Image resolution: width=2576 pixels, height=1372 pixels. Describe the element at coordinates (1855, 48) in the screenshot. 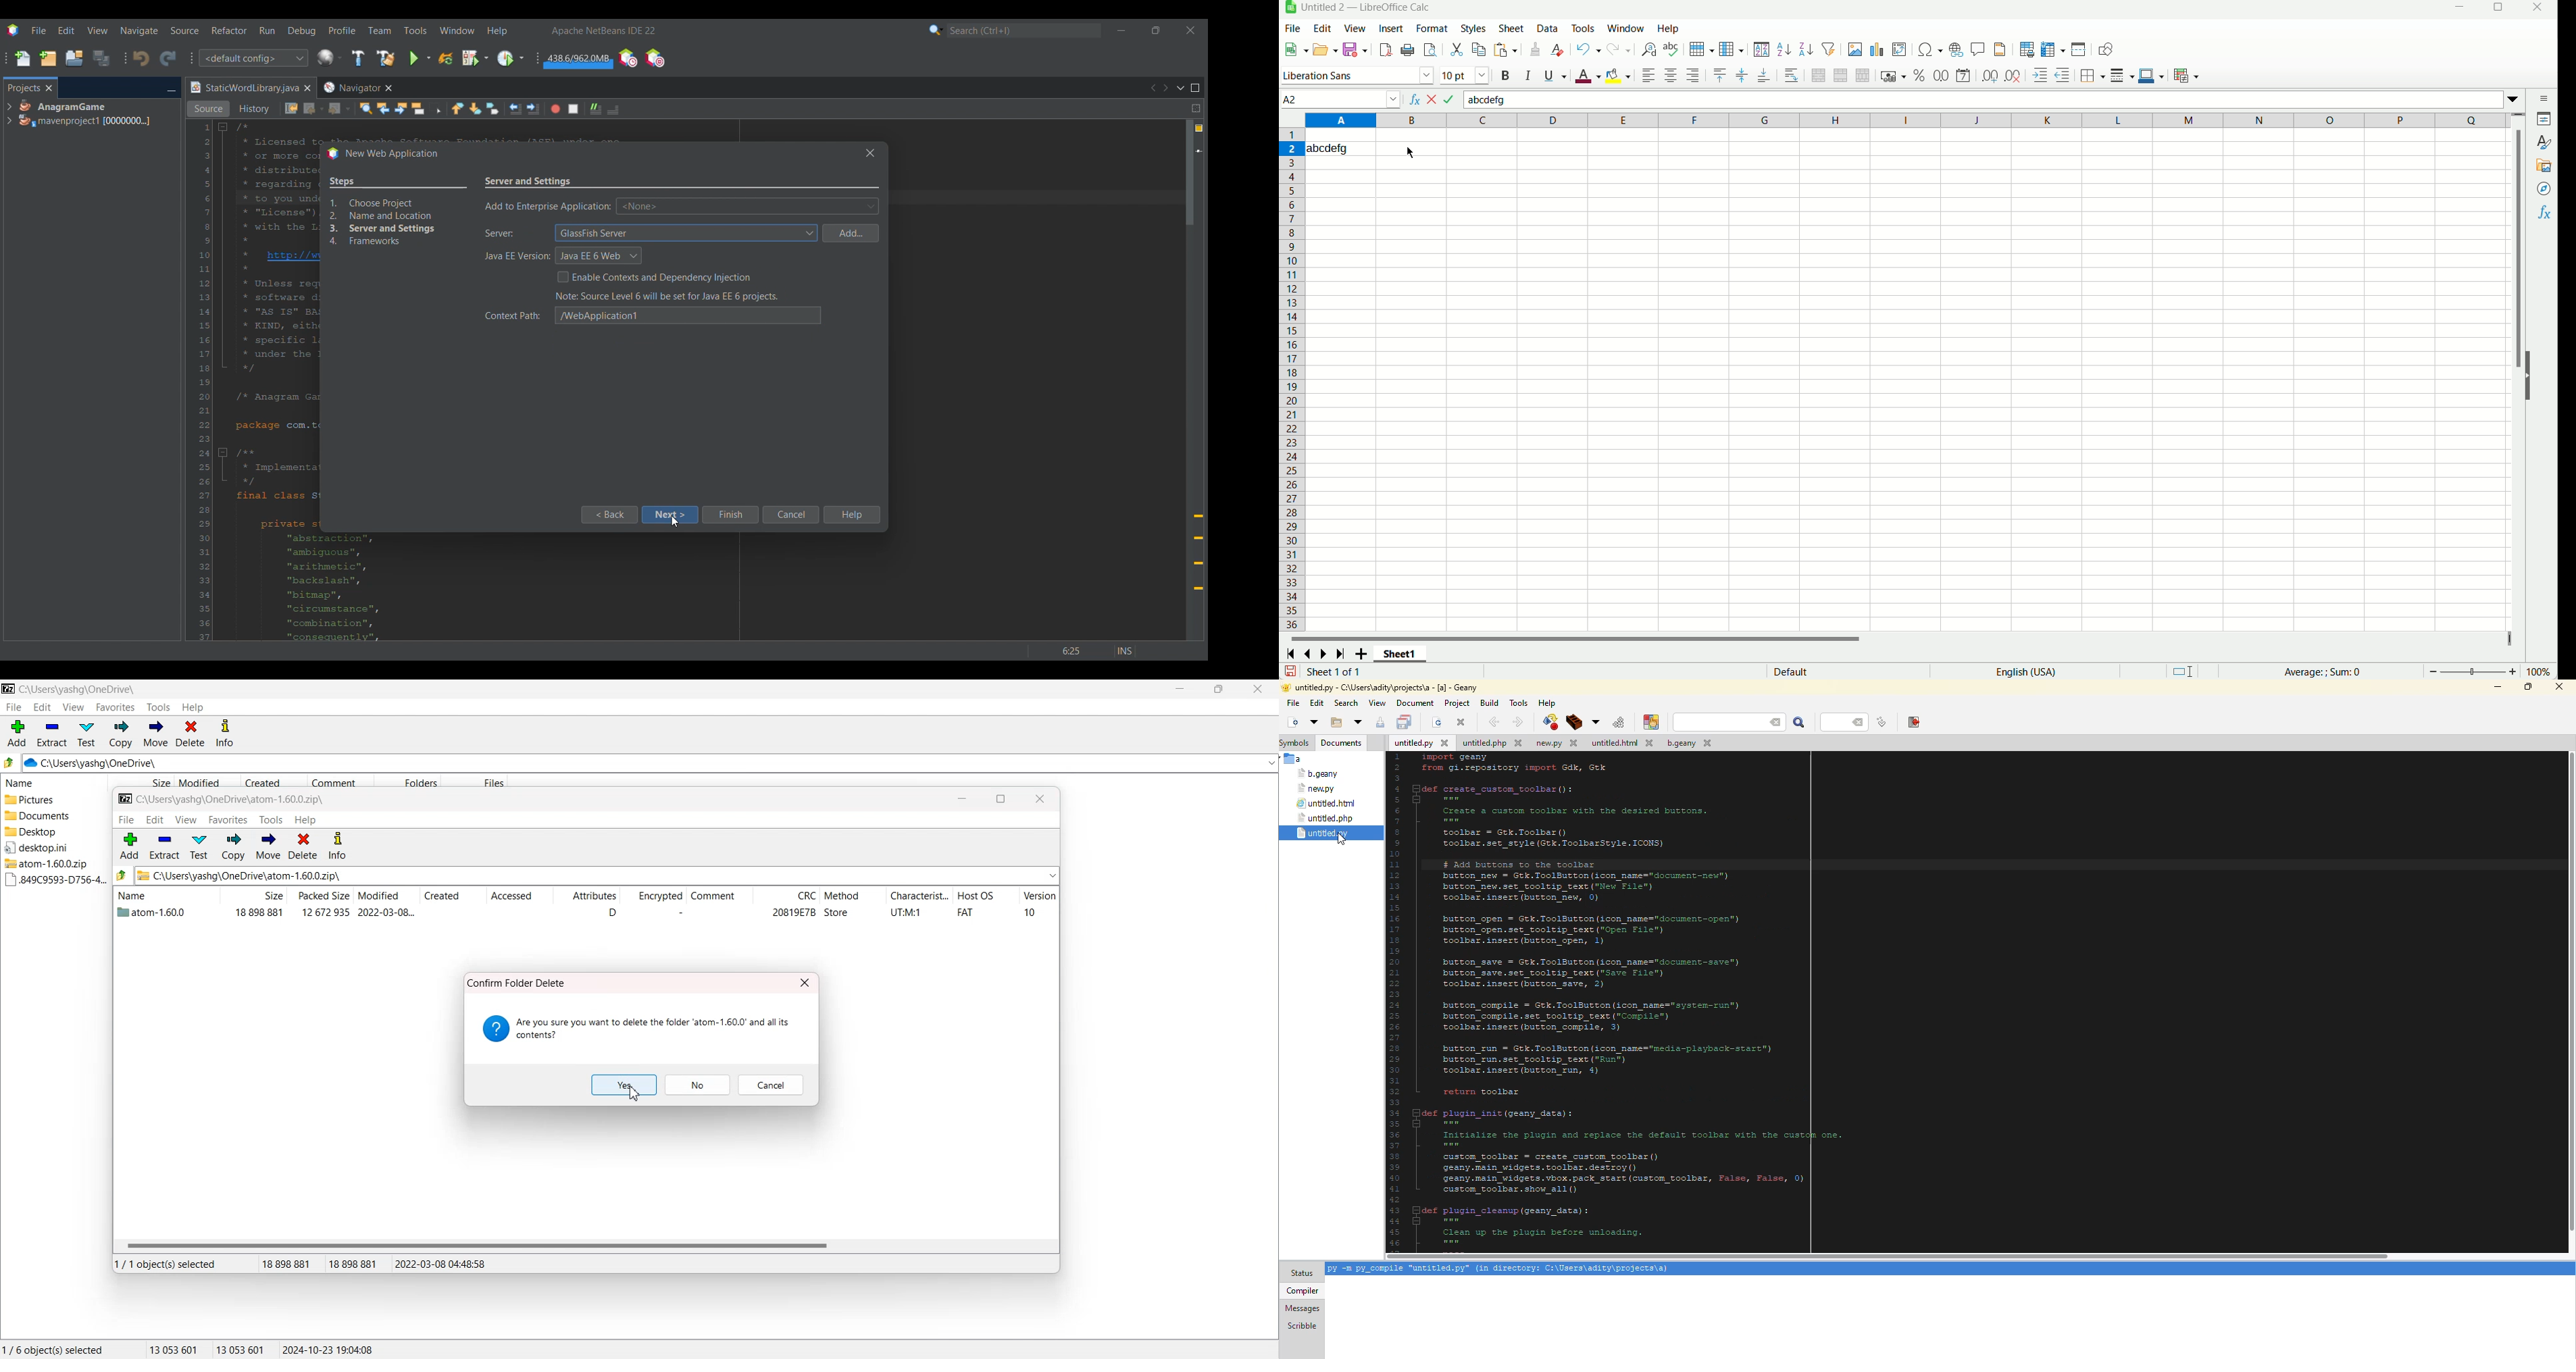

I see `insert image` at that location.